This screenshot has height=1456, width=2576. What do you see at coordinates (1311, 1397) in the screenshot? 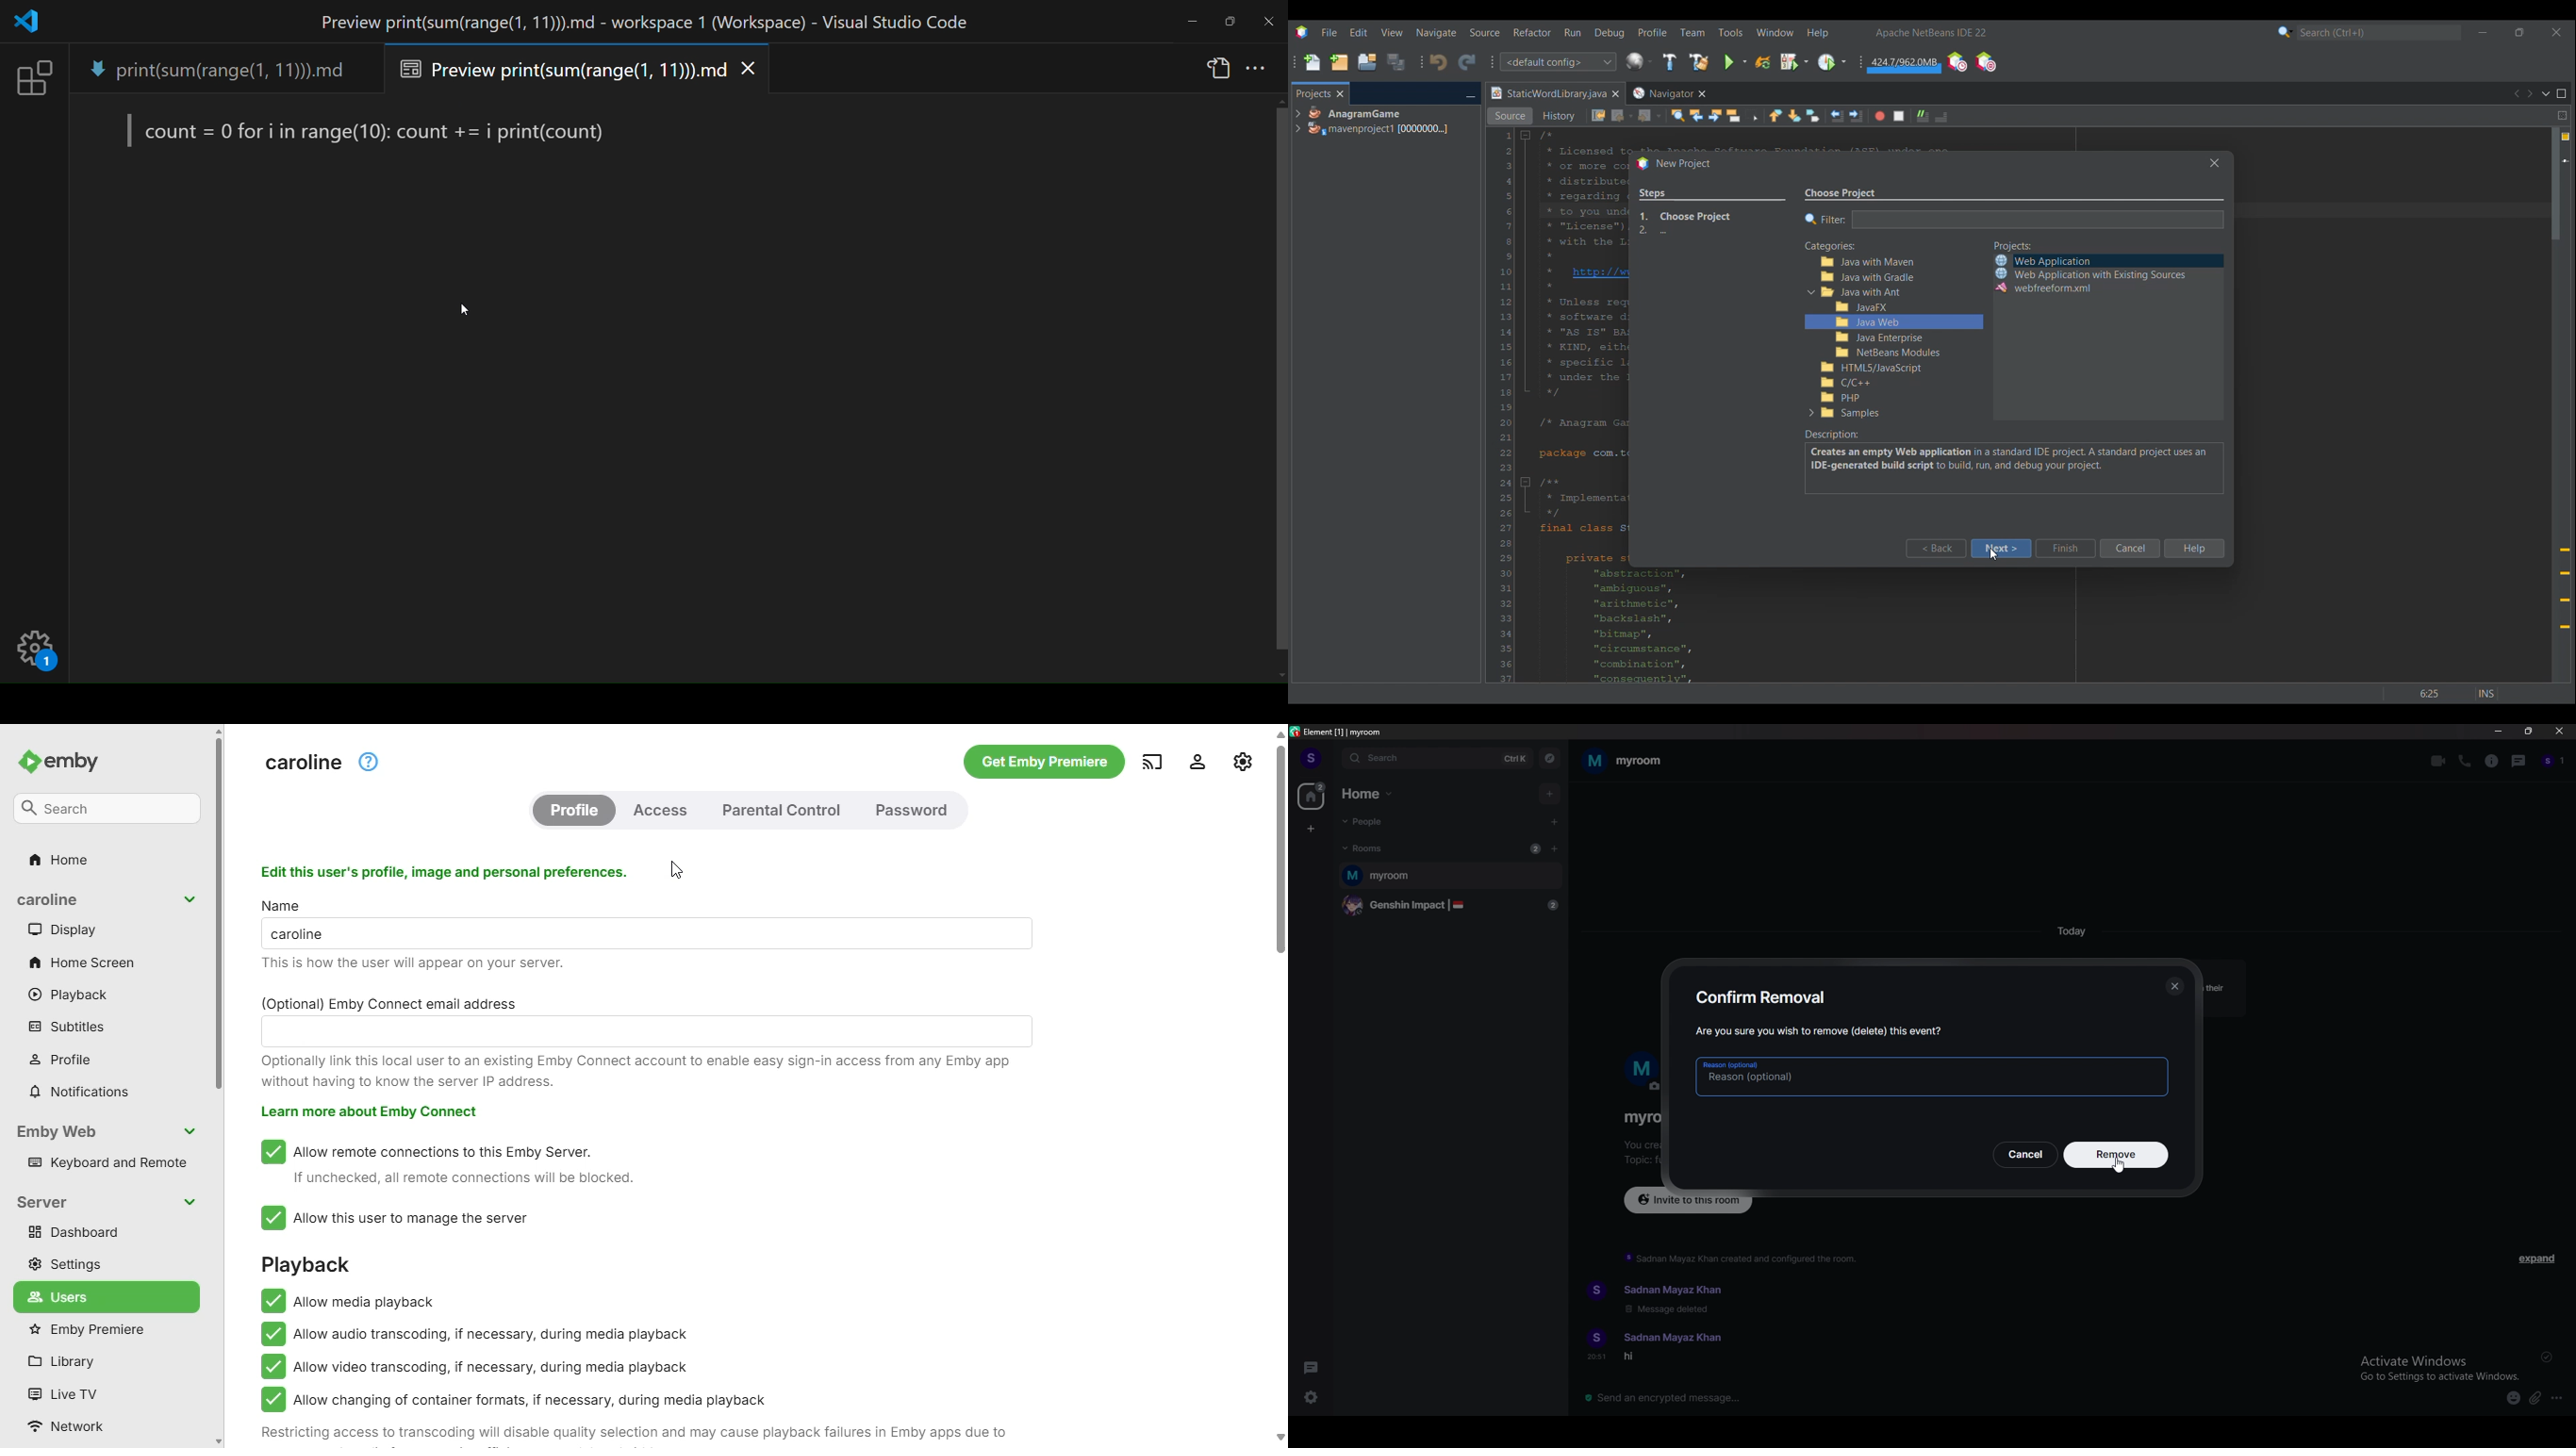
I see `settings` at bounding box center [1311, 1397].